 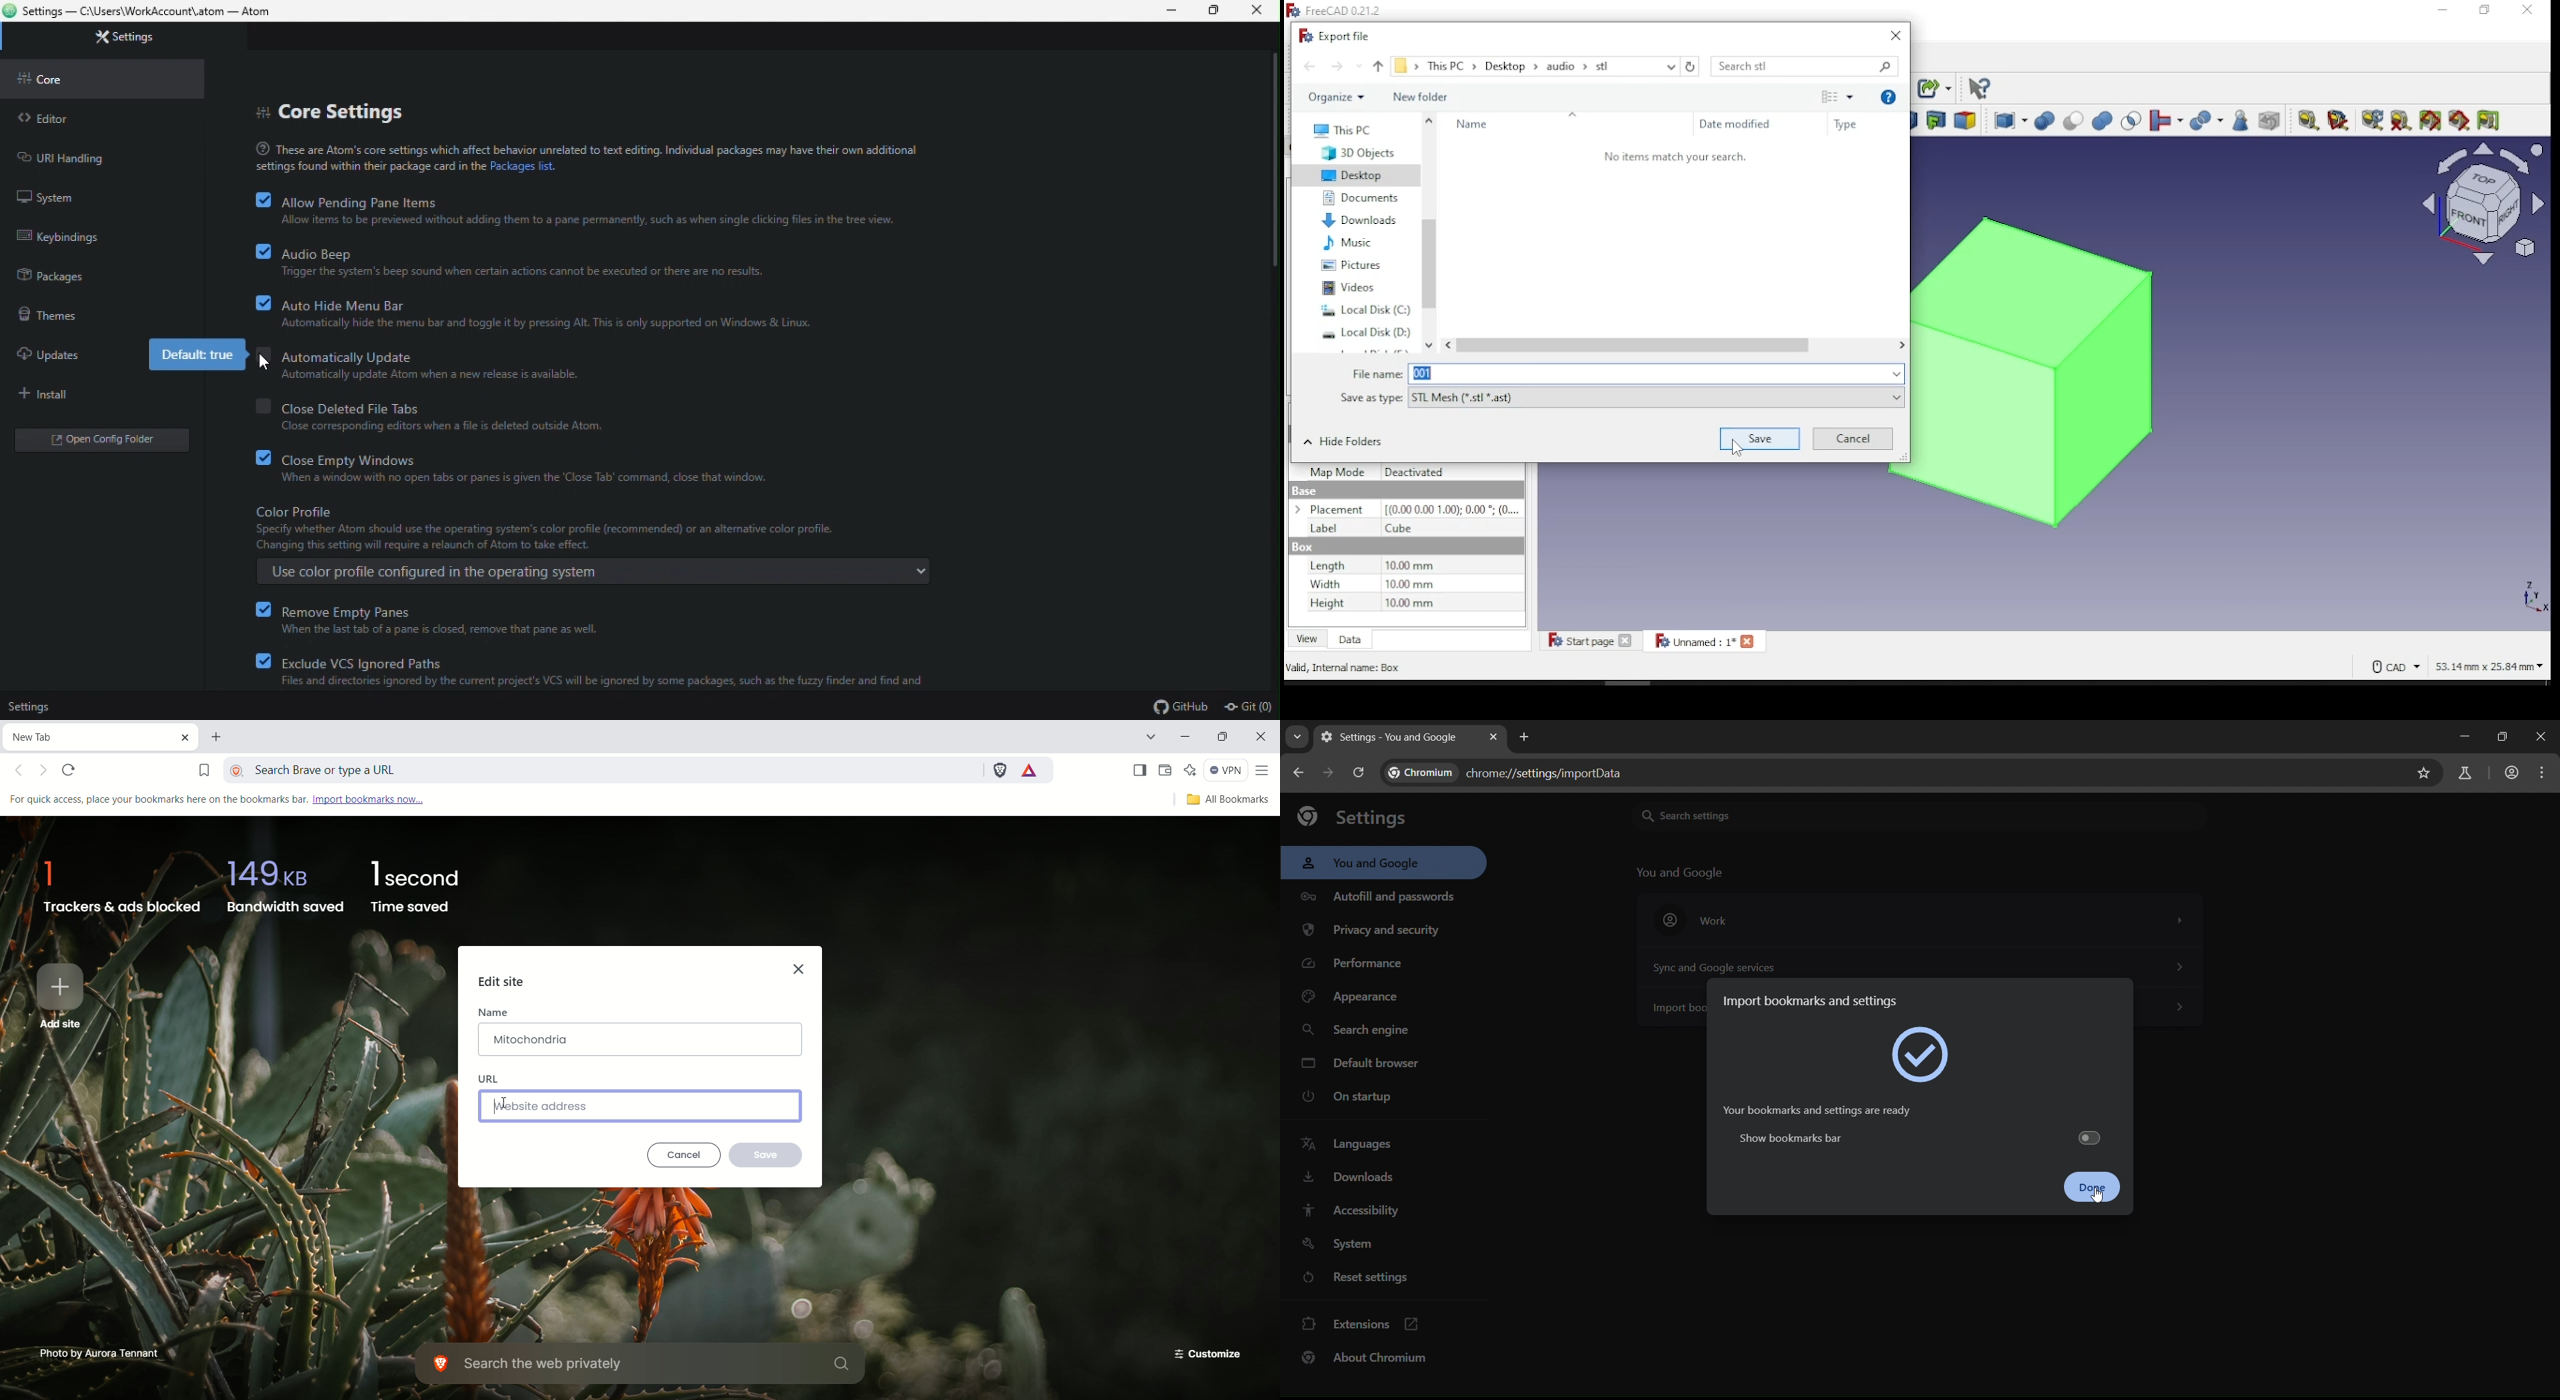 I want to click on select view, so click(x=2482, y=206).